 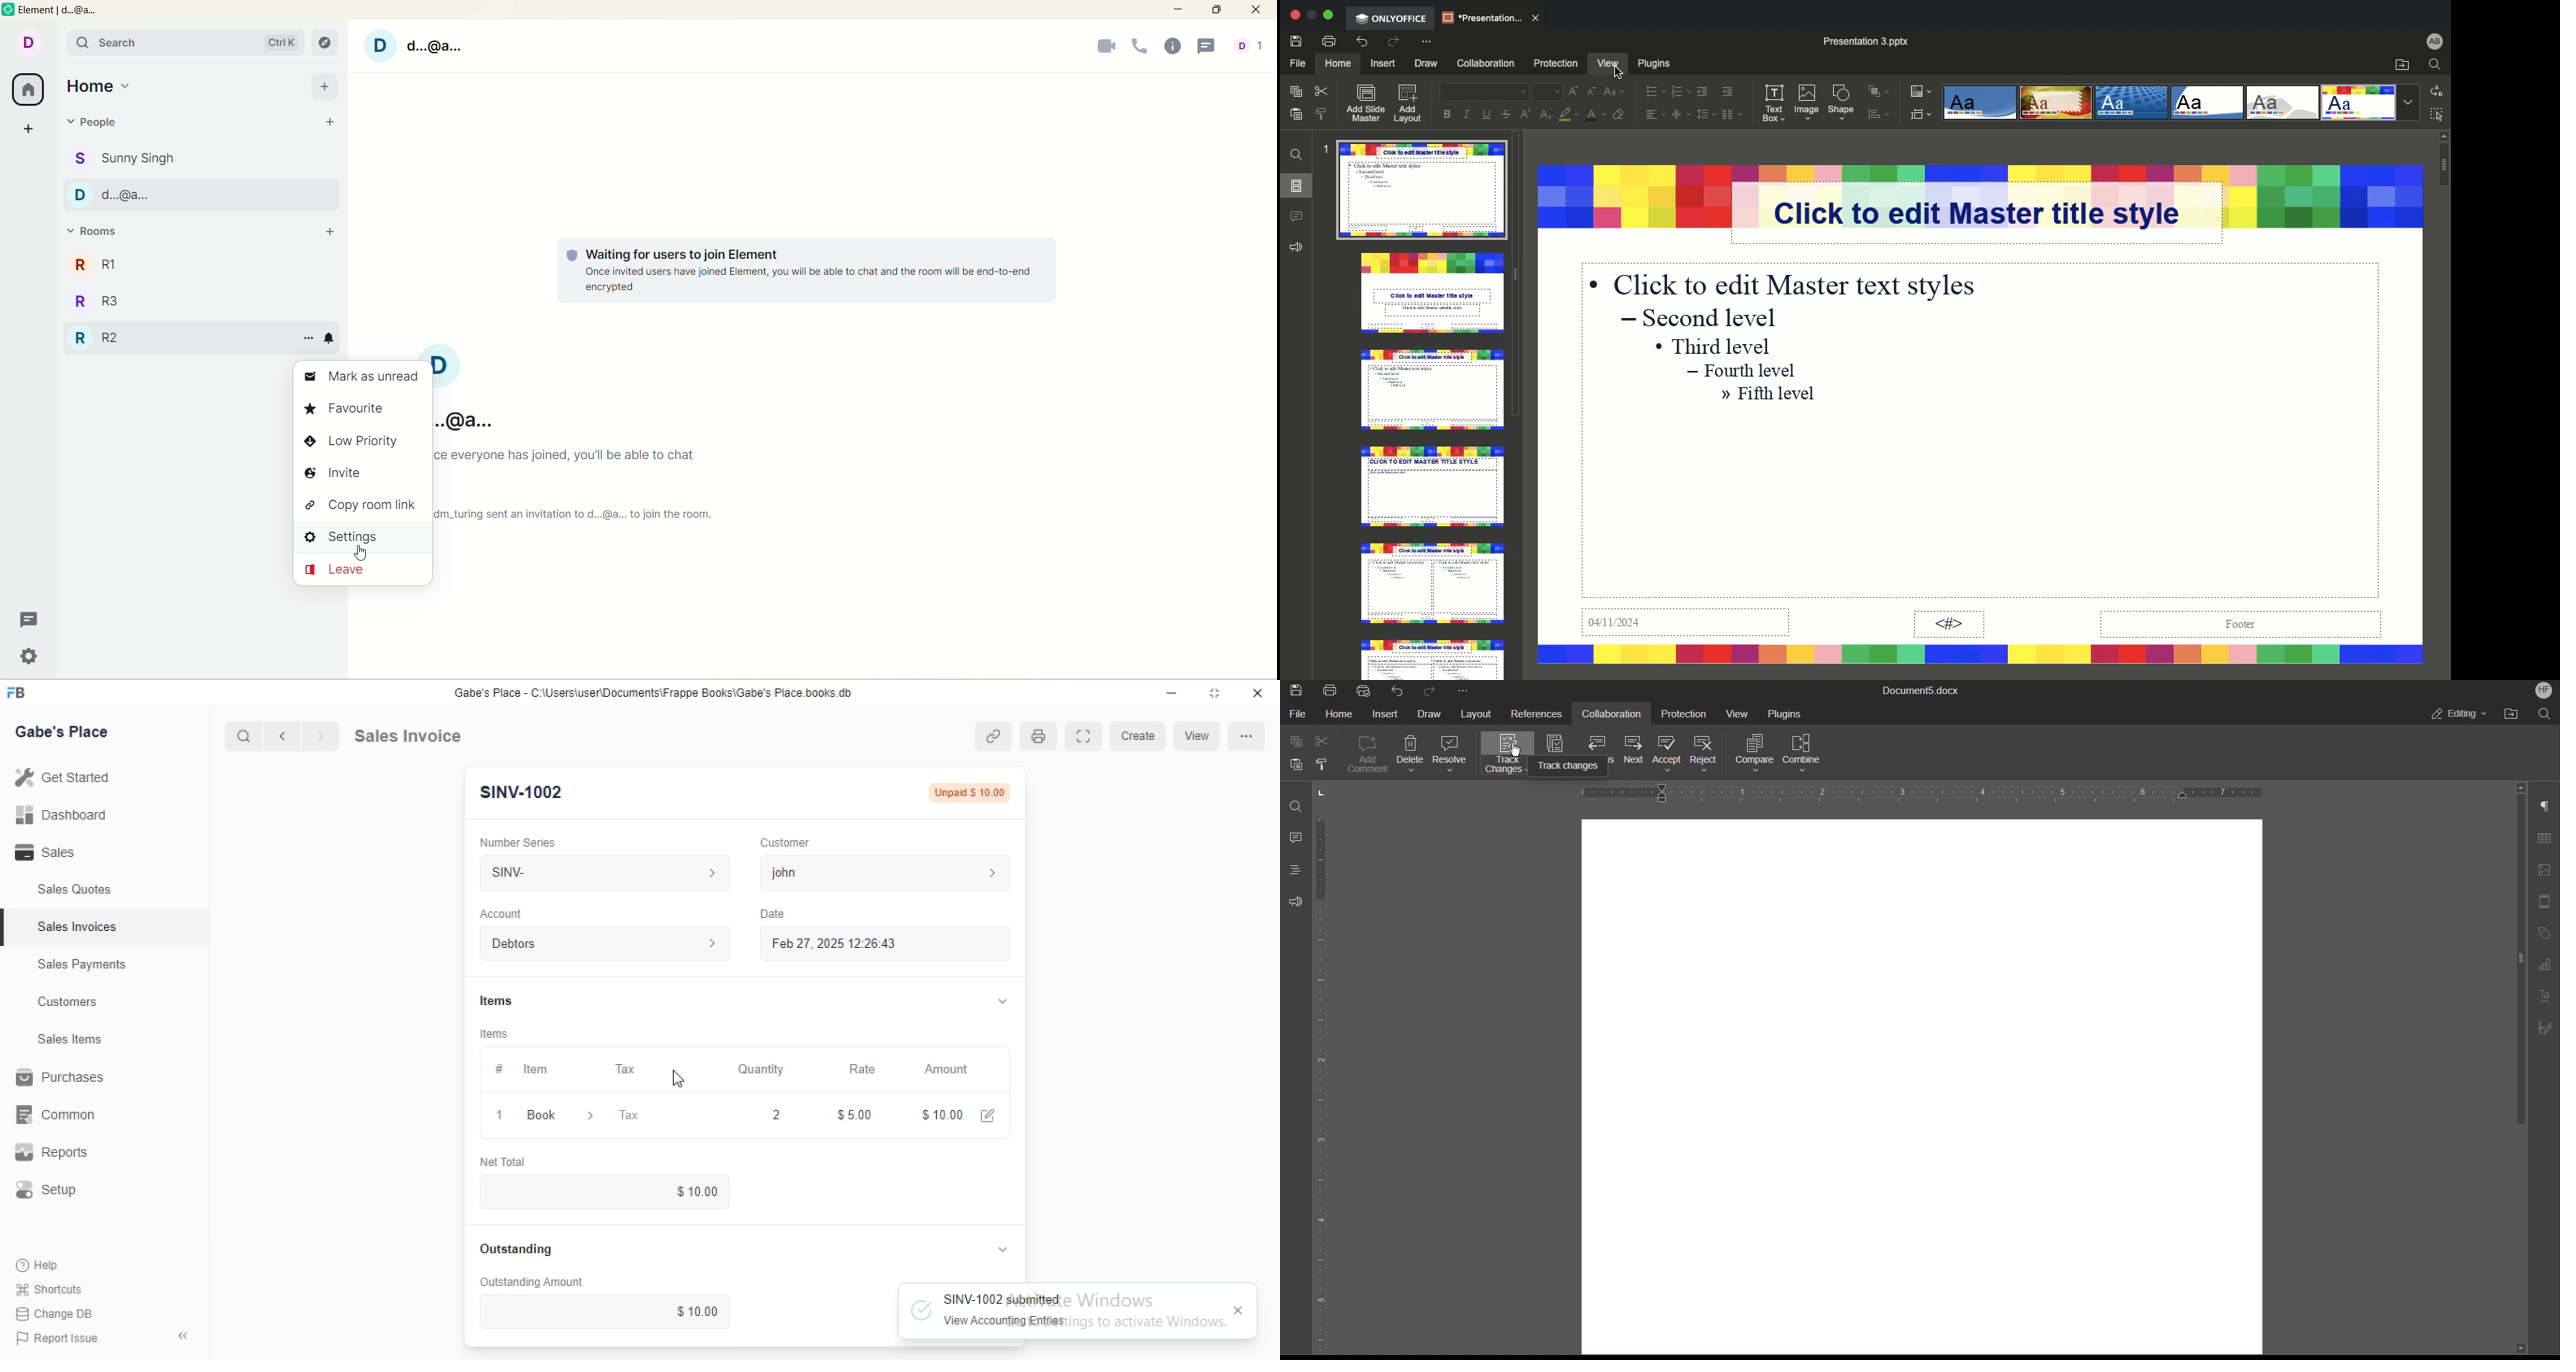 I want to click on threads, so click(x=1206, y=48).